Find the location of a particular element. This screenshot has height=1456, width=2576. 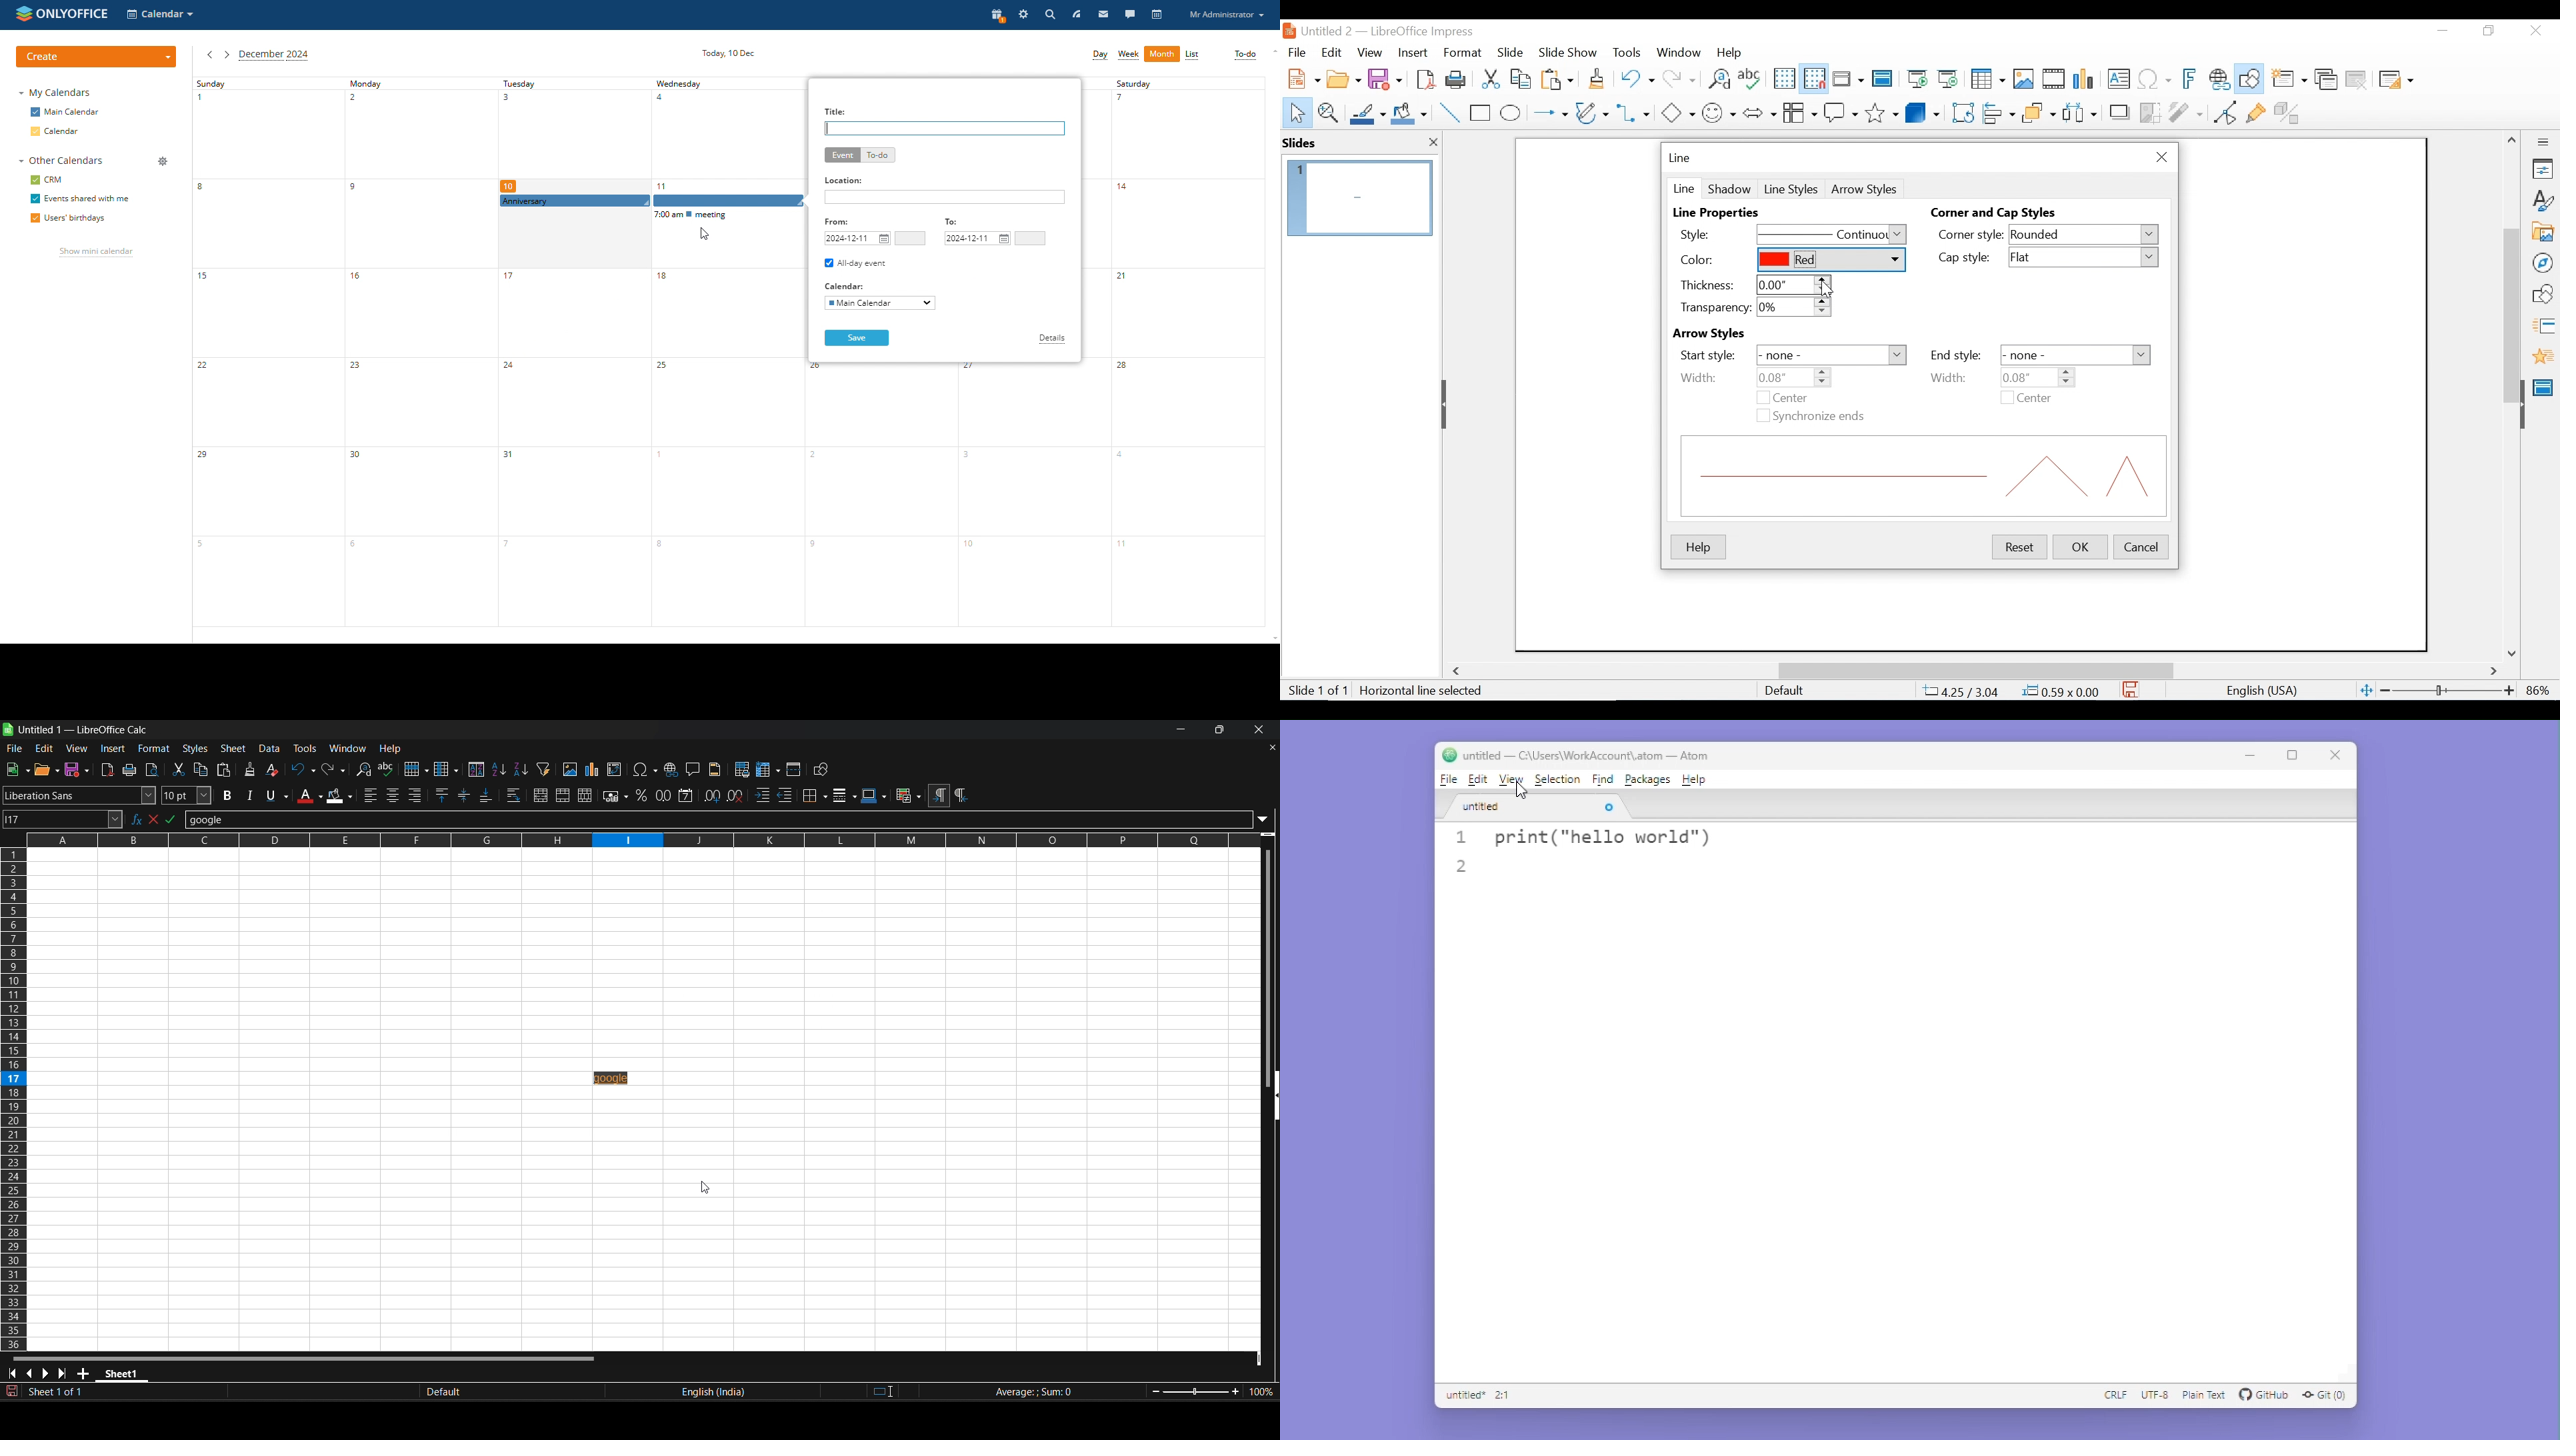

onlyoffice is located at coordinates (73, 14).